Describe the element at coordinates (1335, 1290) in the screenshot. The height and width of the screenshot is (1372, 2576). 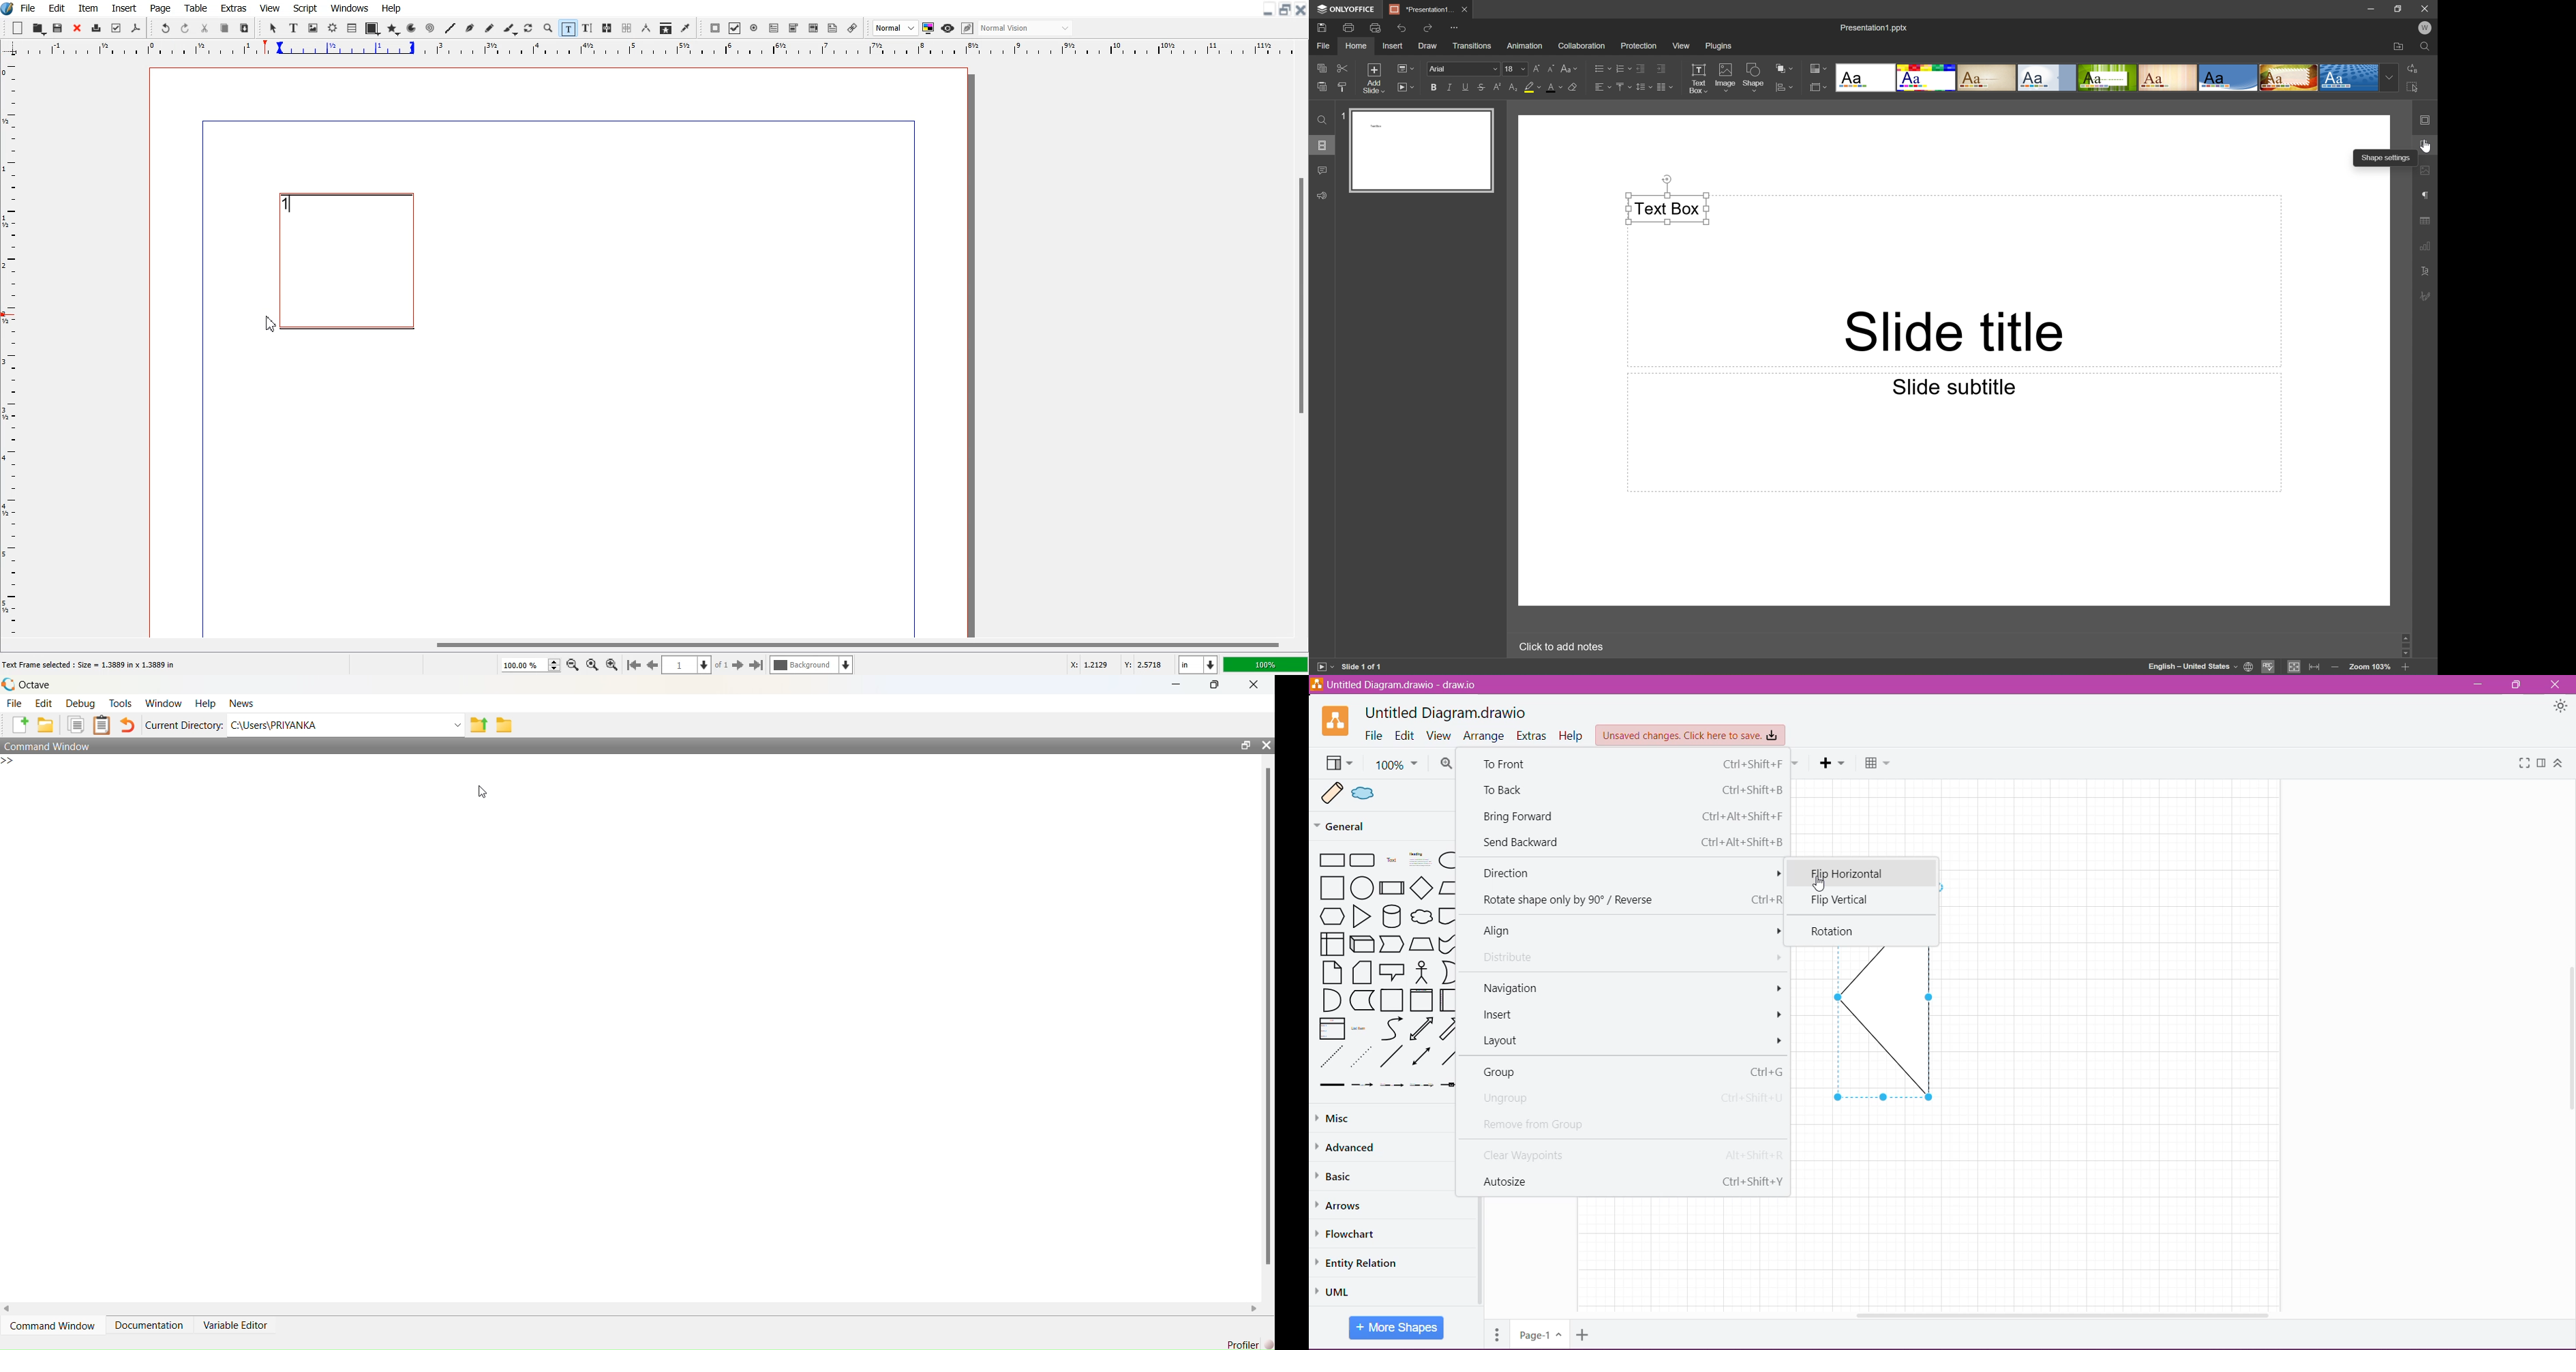
I see `UML` at that location.